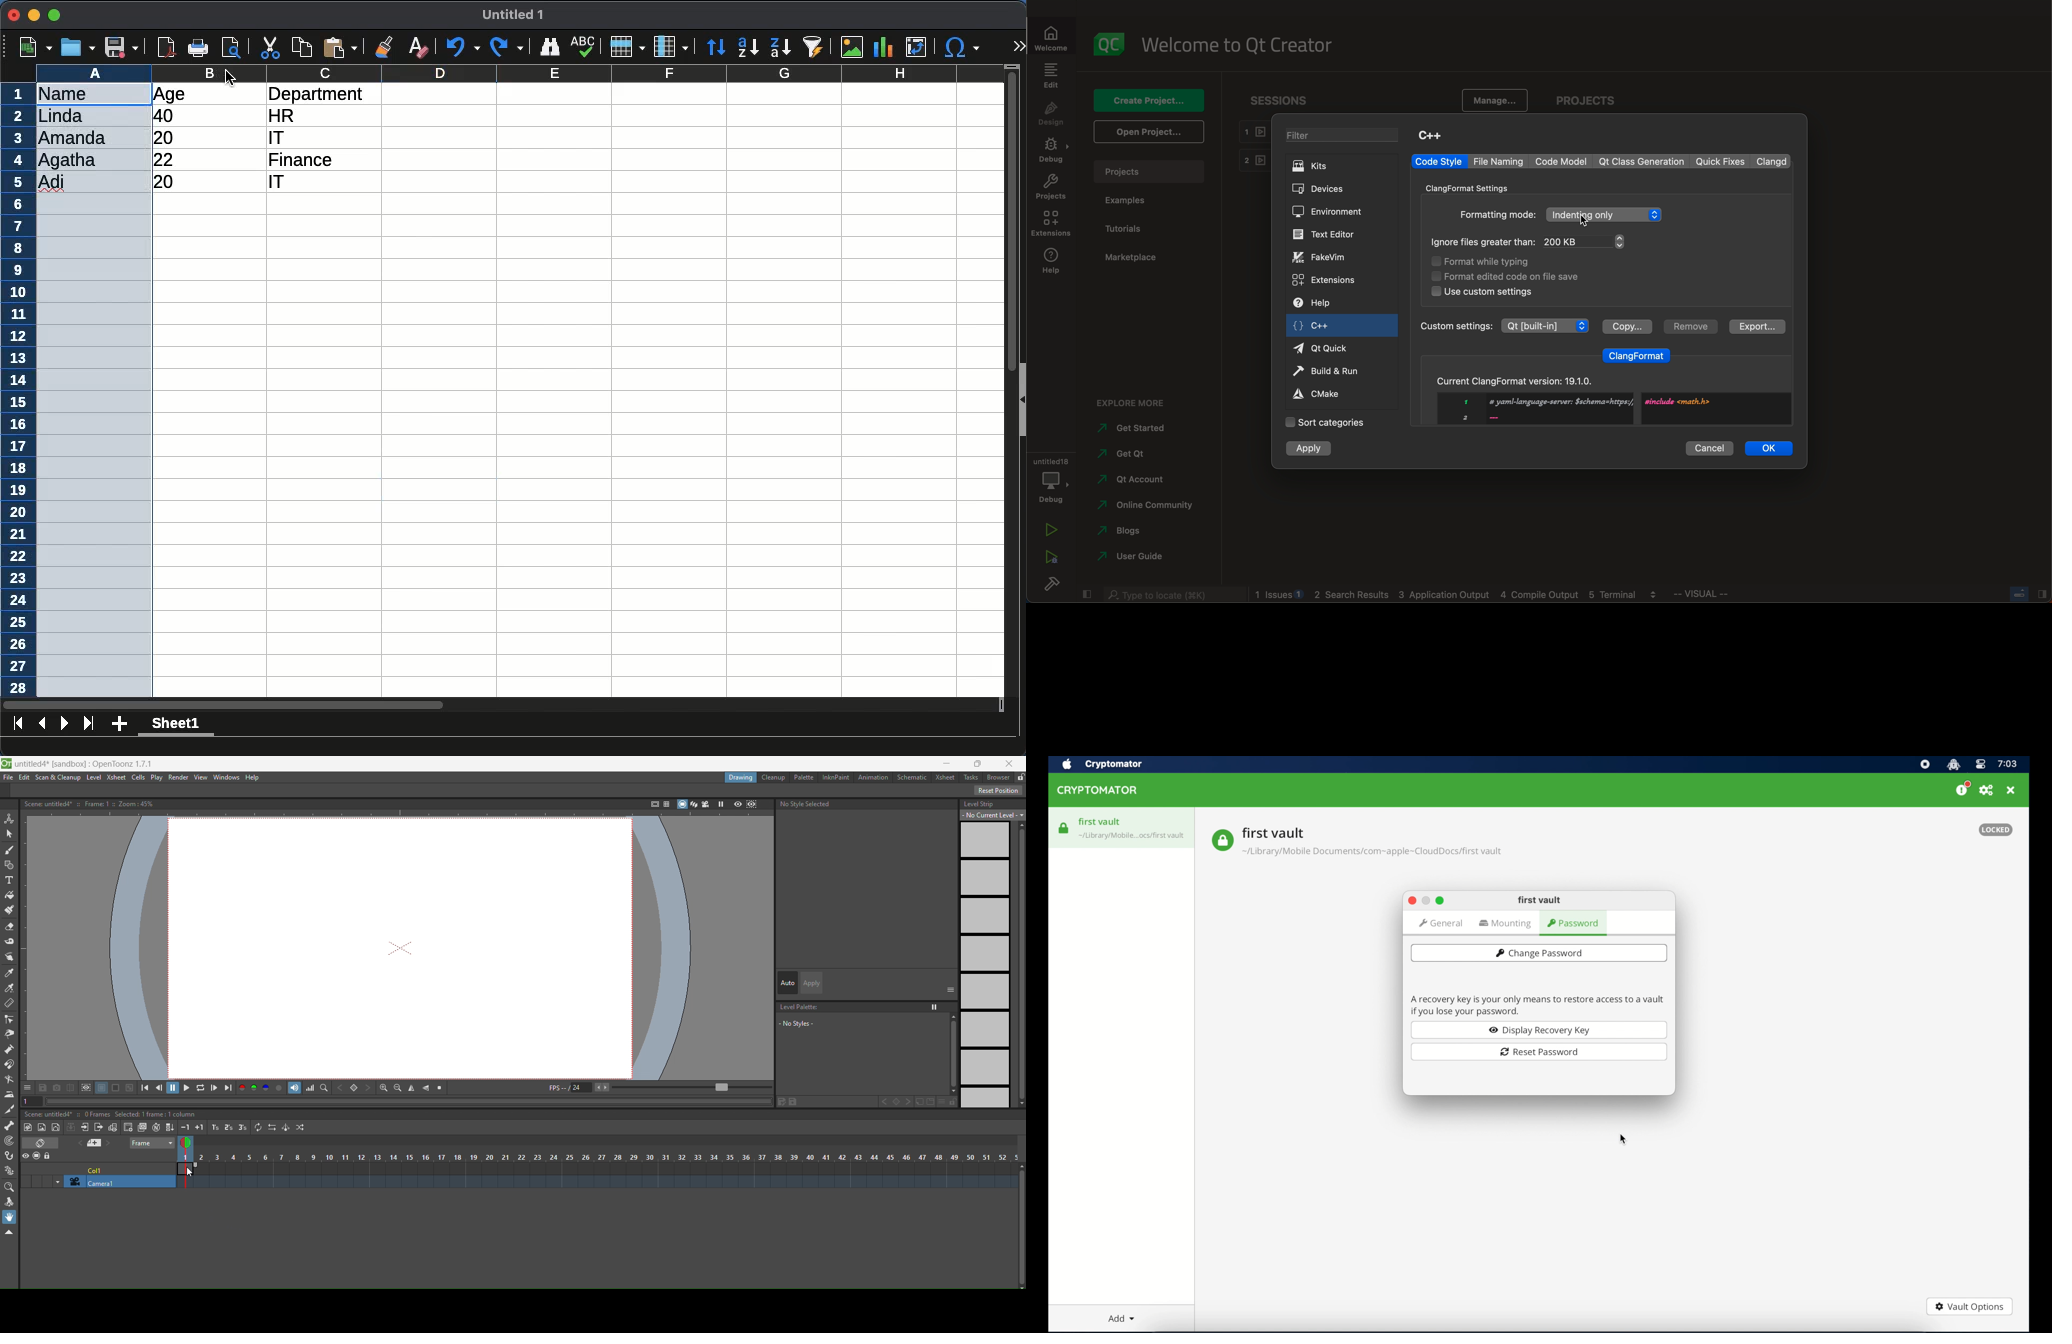 The width and height of the screenshot is (2072, 1344). I want to click on sort, so click(816, 47).